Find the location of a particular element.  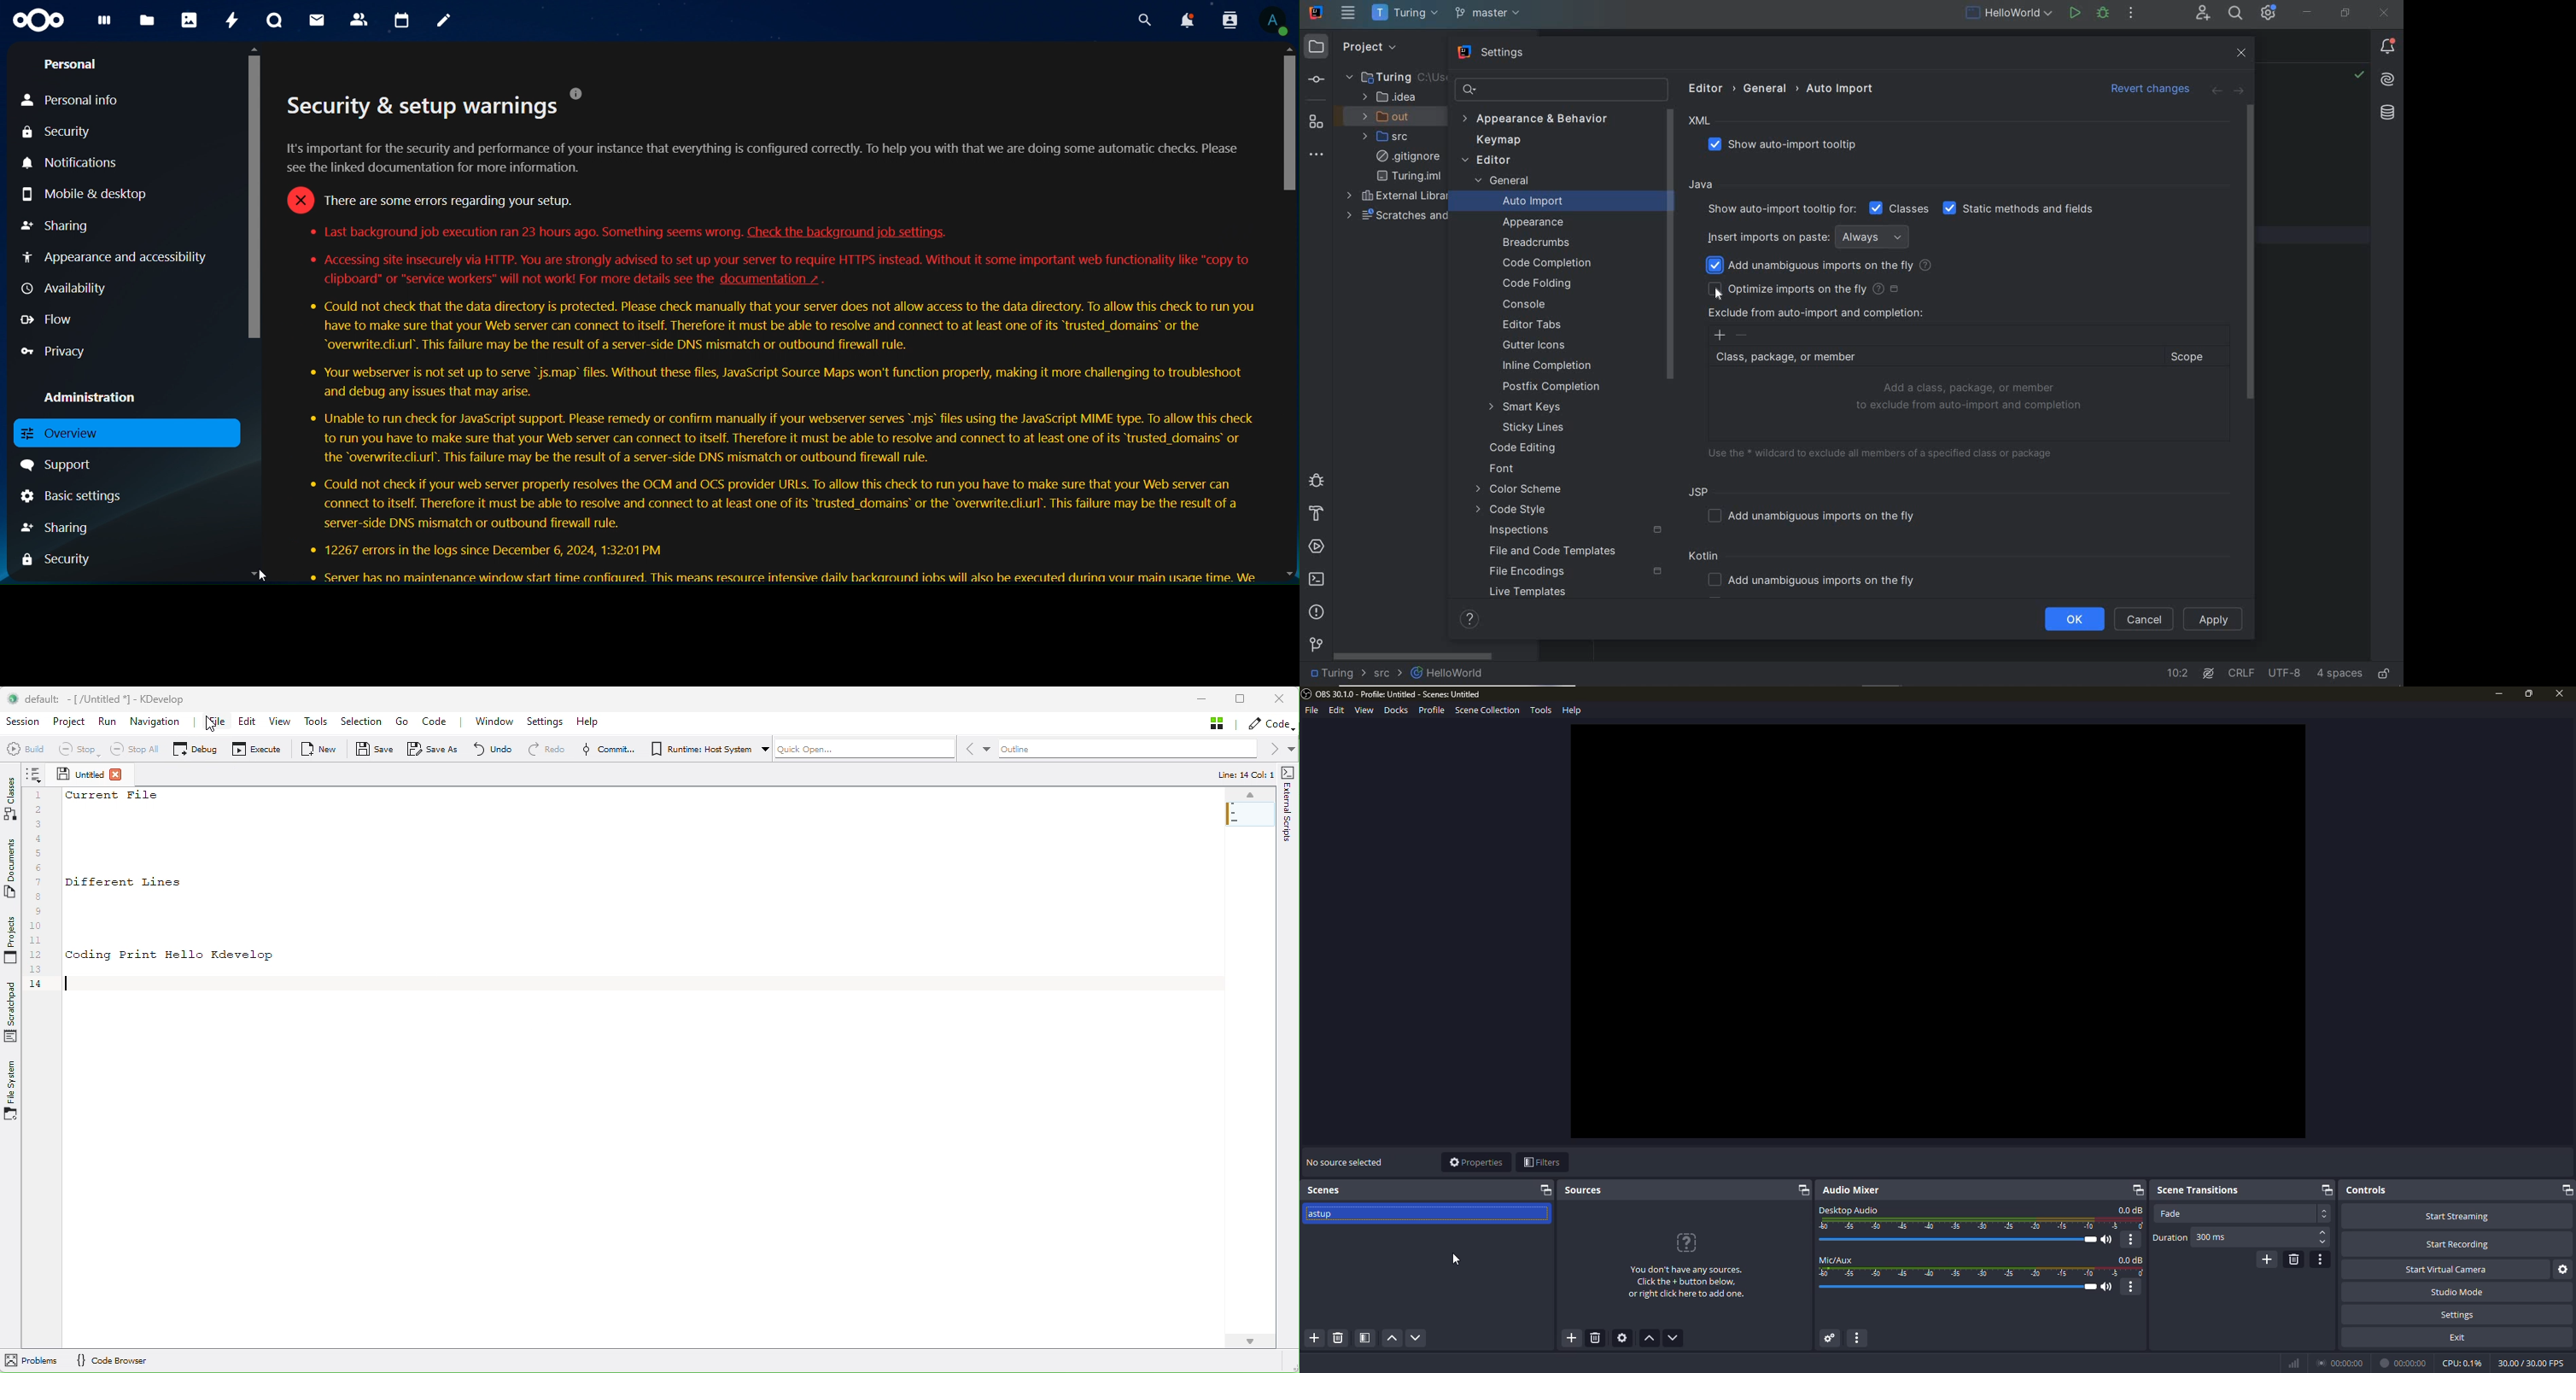

expand is located at coordinates (2565, 1190).